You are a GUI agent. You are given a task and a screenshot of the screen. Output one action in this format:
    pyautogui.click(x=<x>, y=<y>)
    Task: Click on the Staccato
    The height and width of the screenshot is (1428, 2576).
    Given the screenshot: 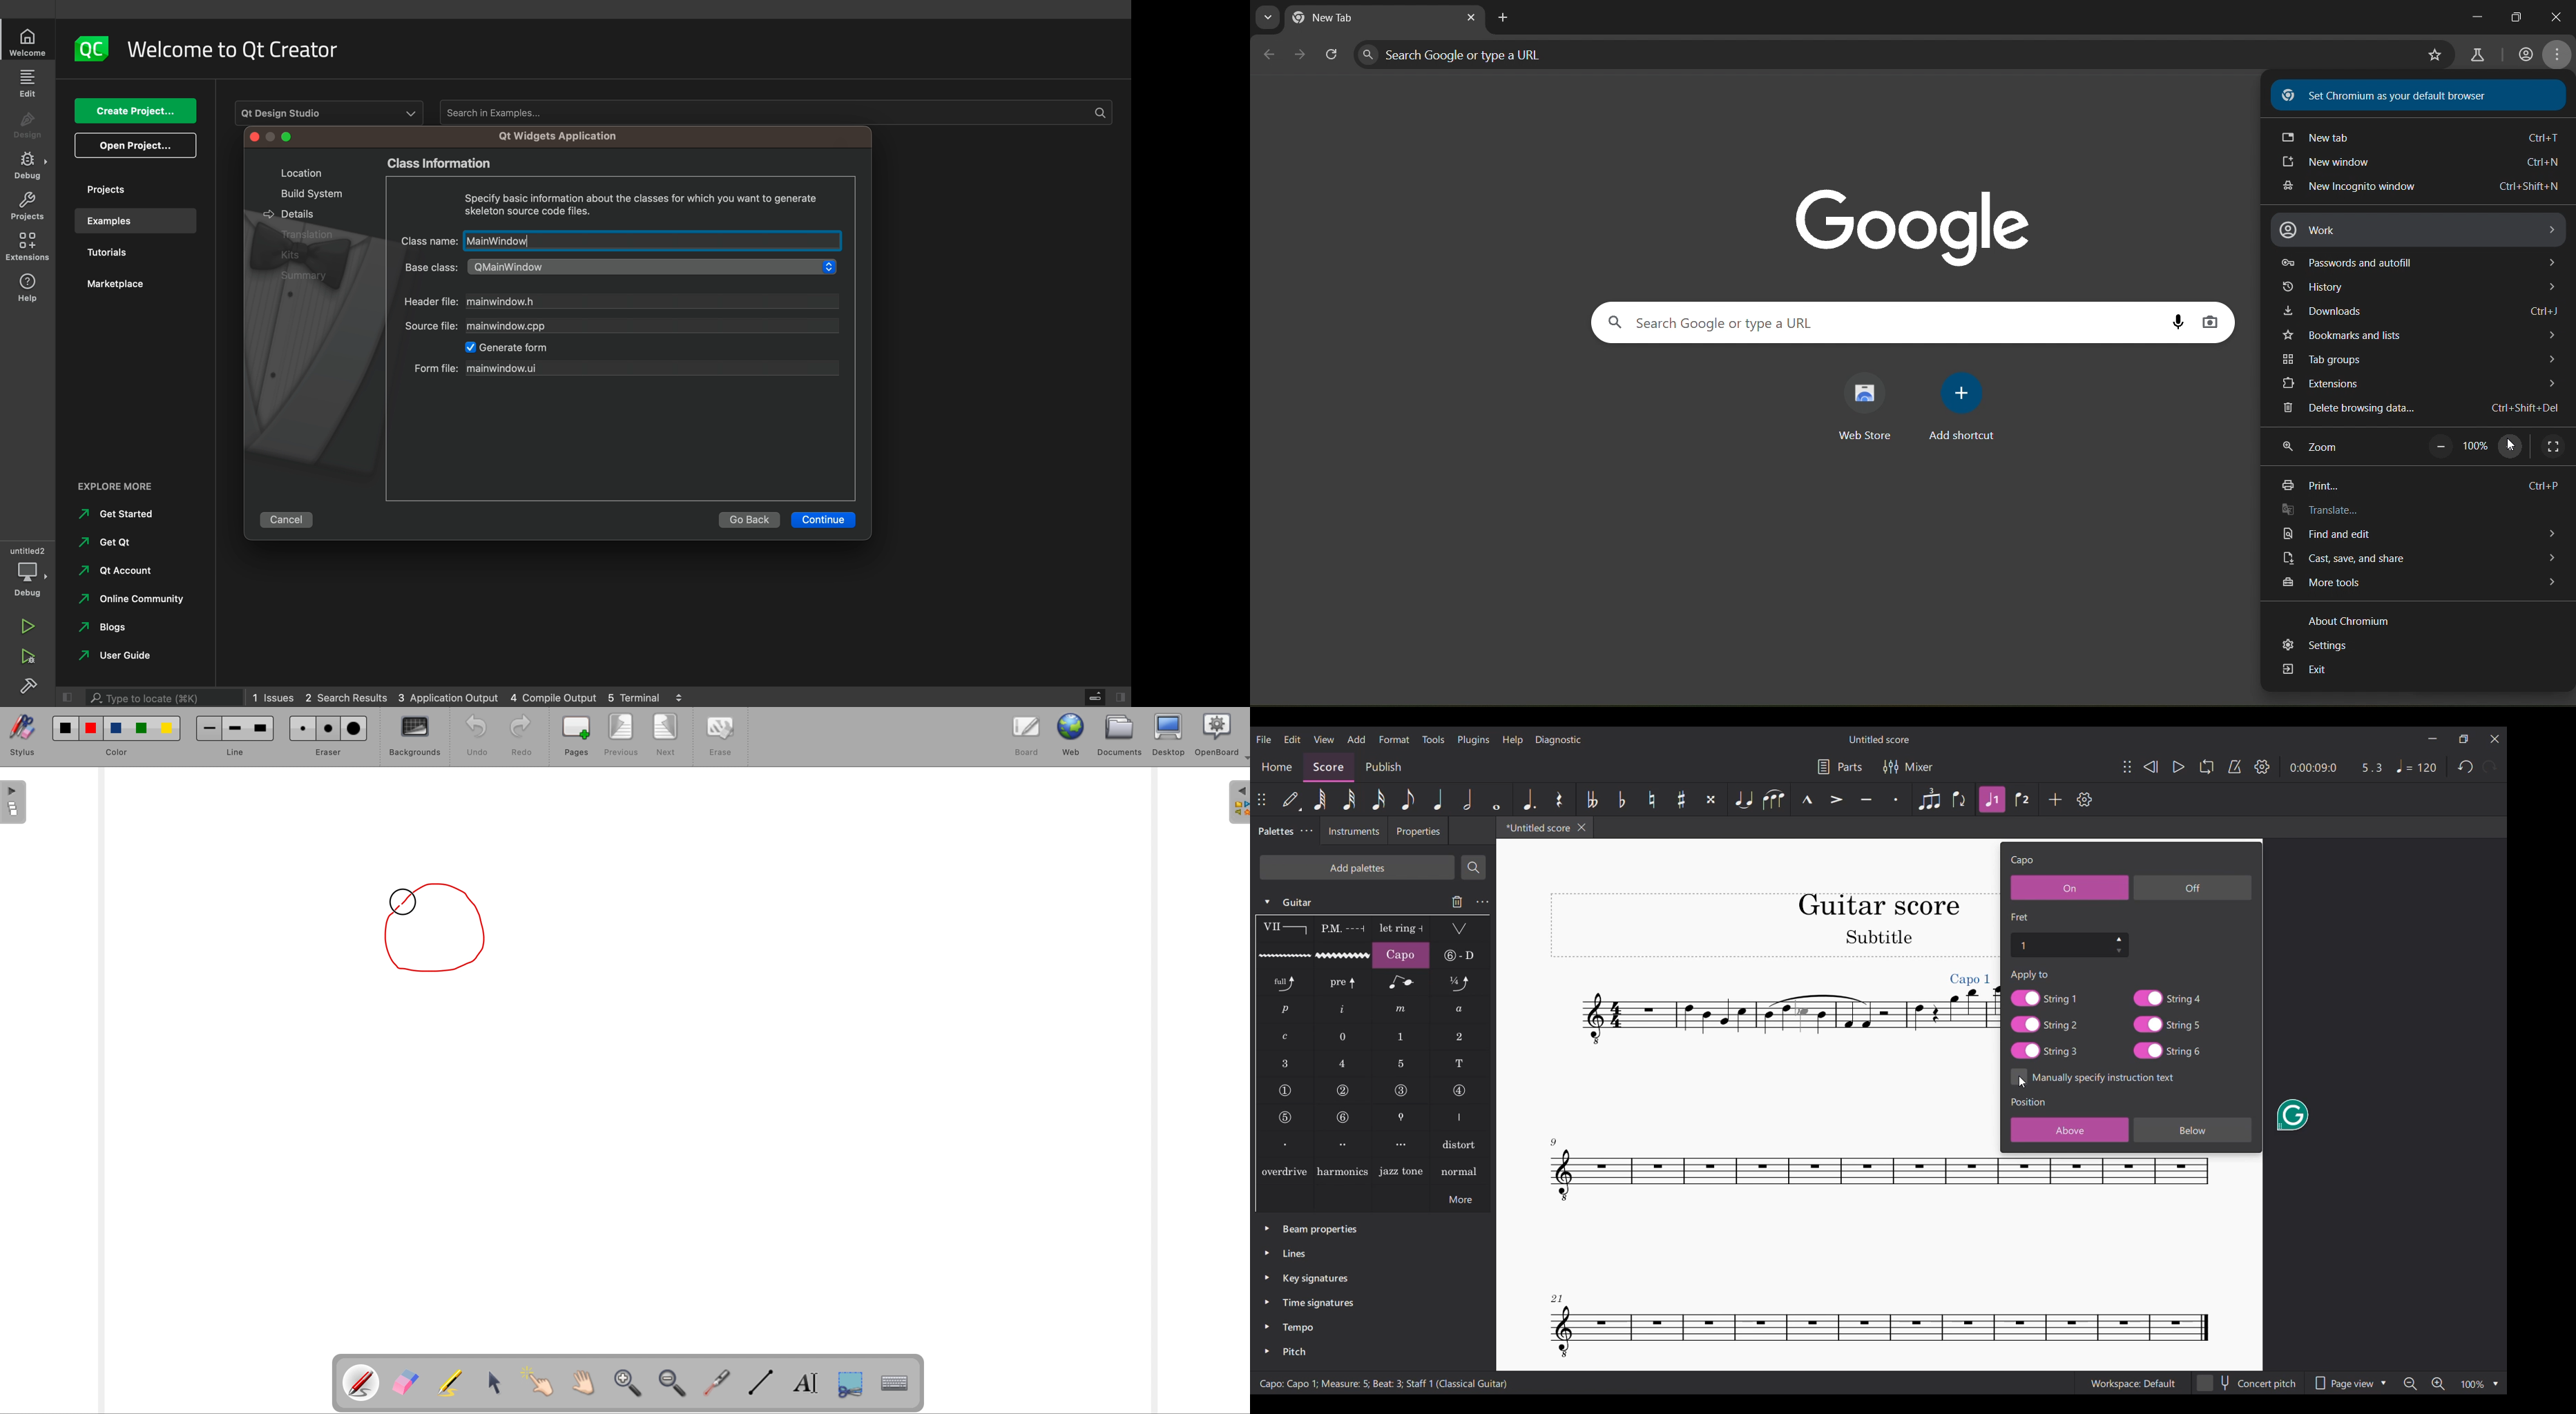 What is the action you would take?
    pyautogui.click(x=1896, y=799)
    